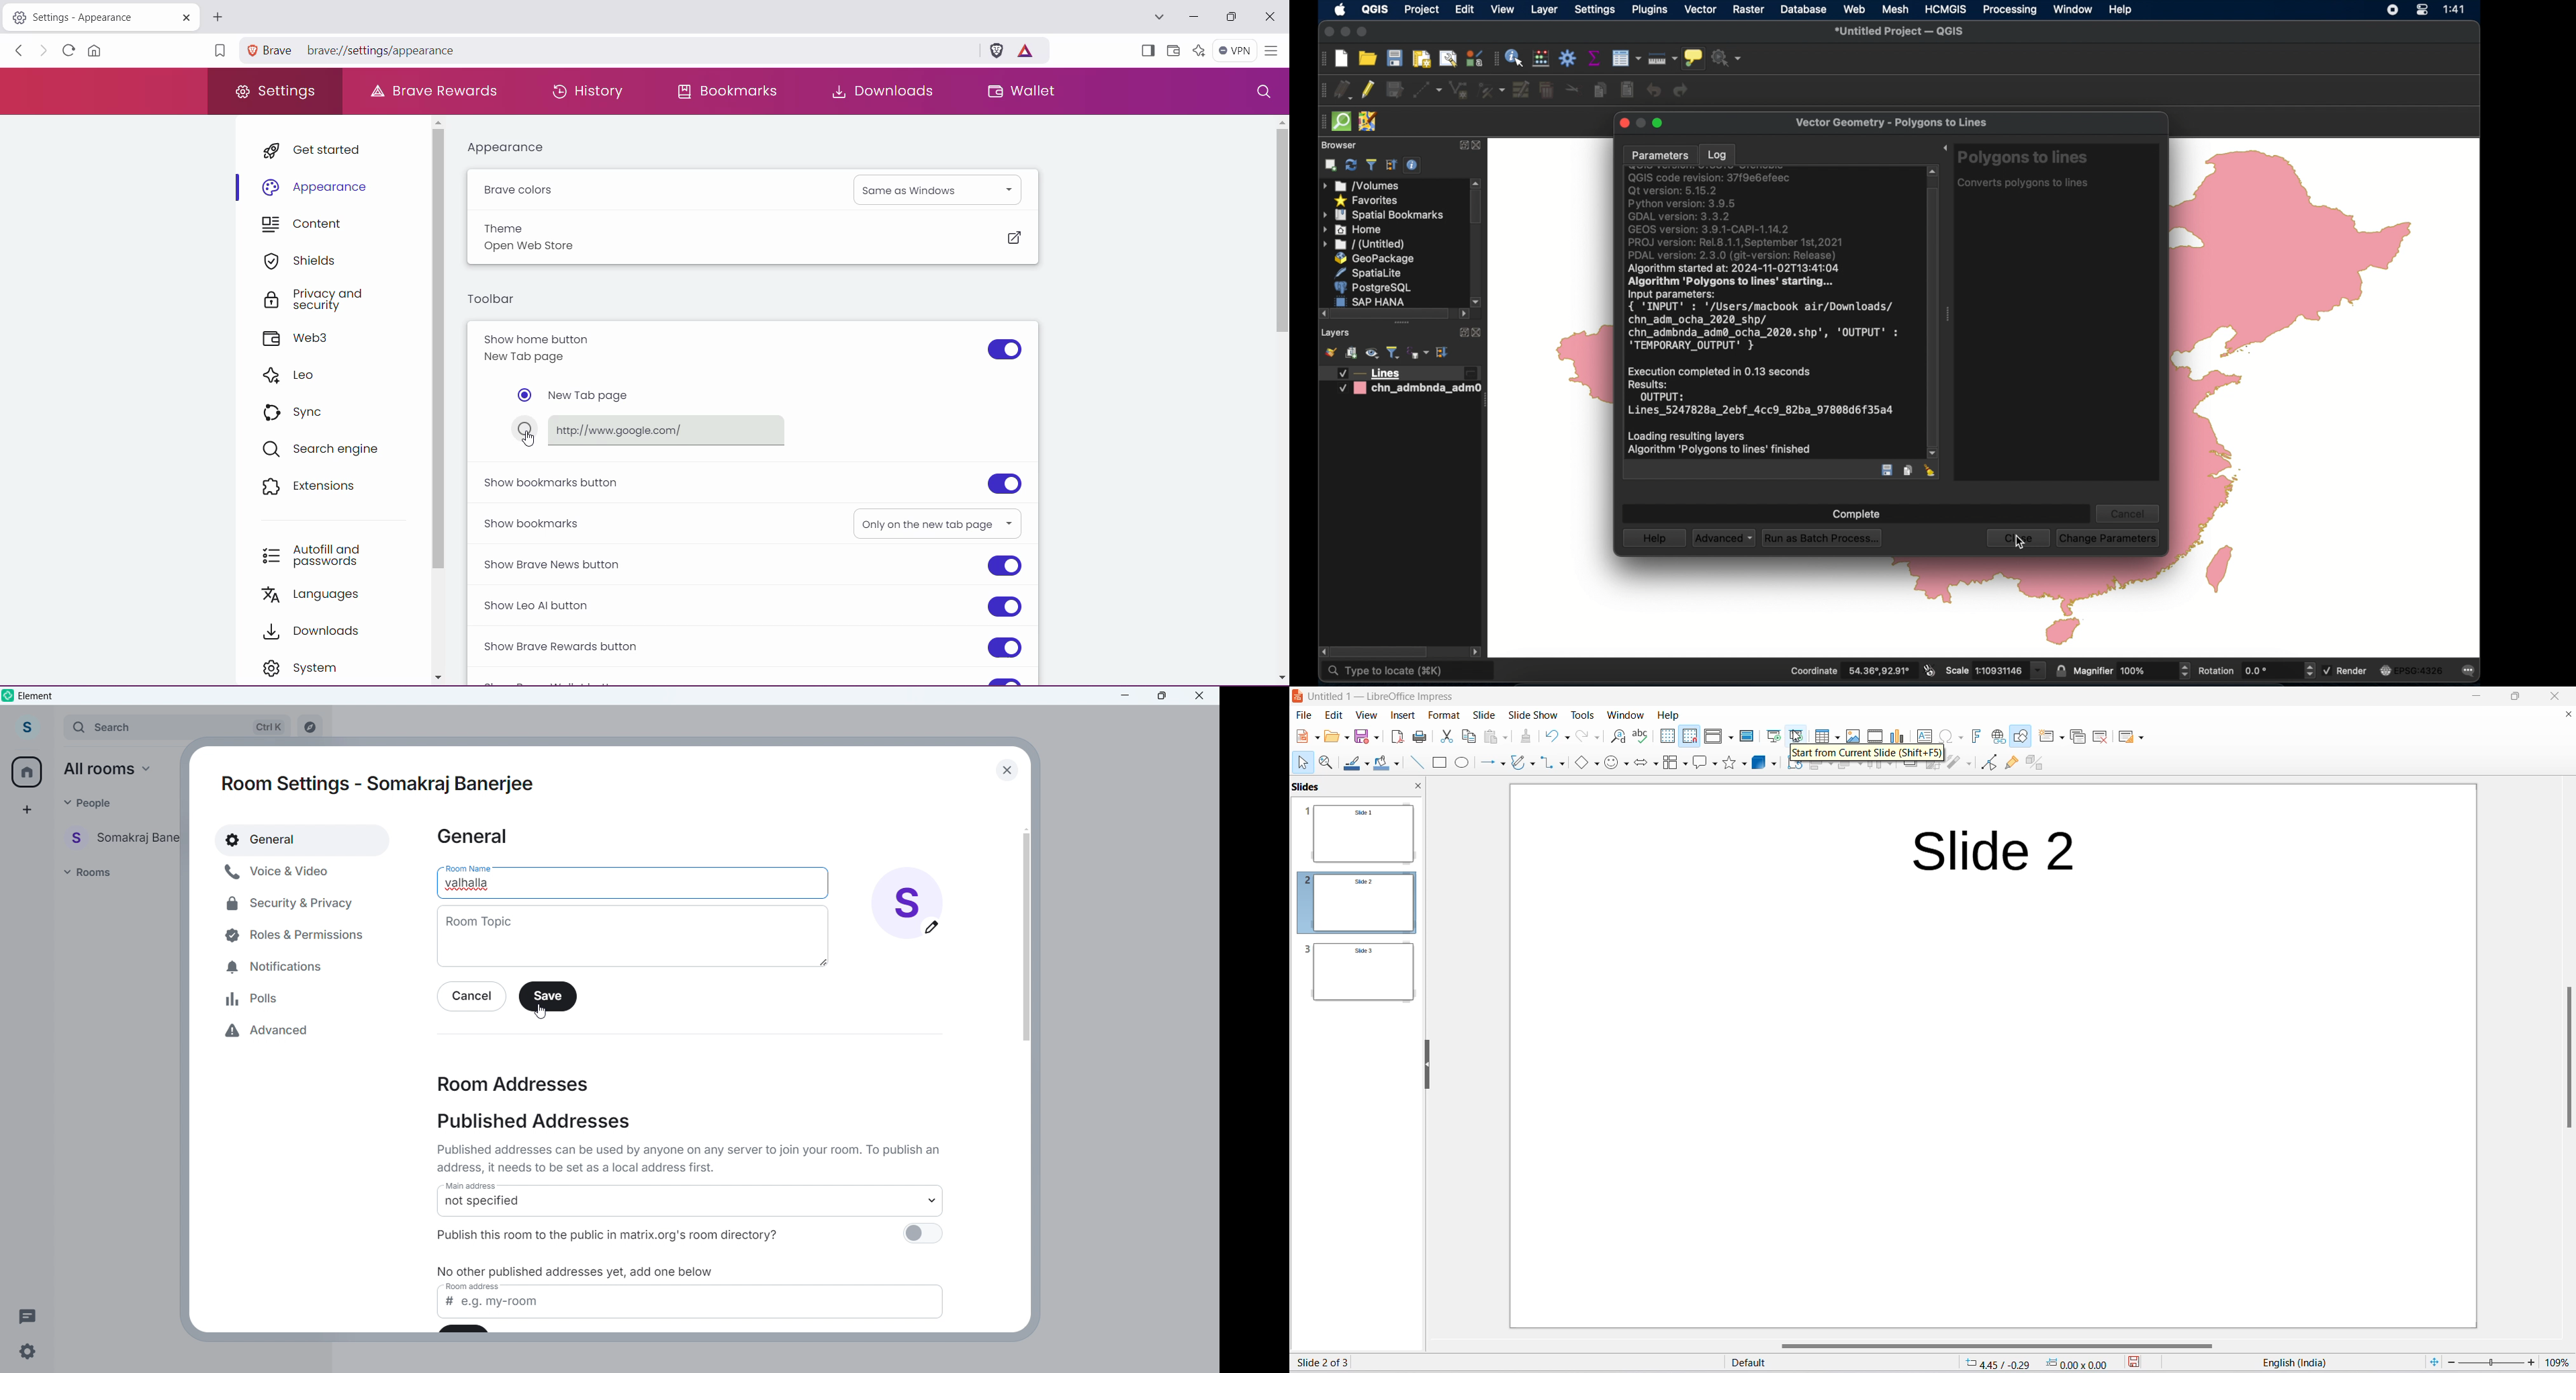  Describe the element at coordinates (1367, 273) in the screenshot. I see `spatiallite` at that location.